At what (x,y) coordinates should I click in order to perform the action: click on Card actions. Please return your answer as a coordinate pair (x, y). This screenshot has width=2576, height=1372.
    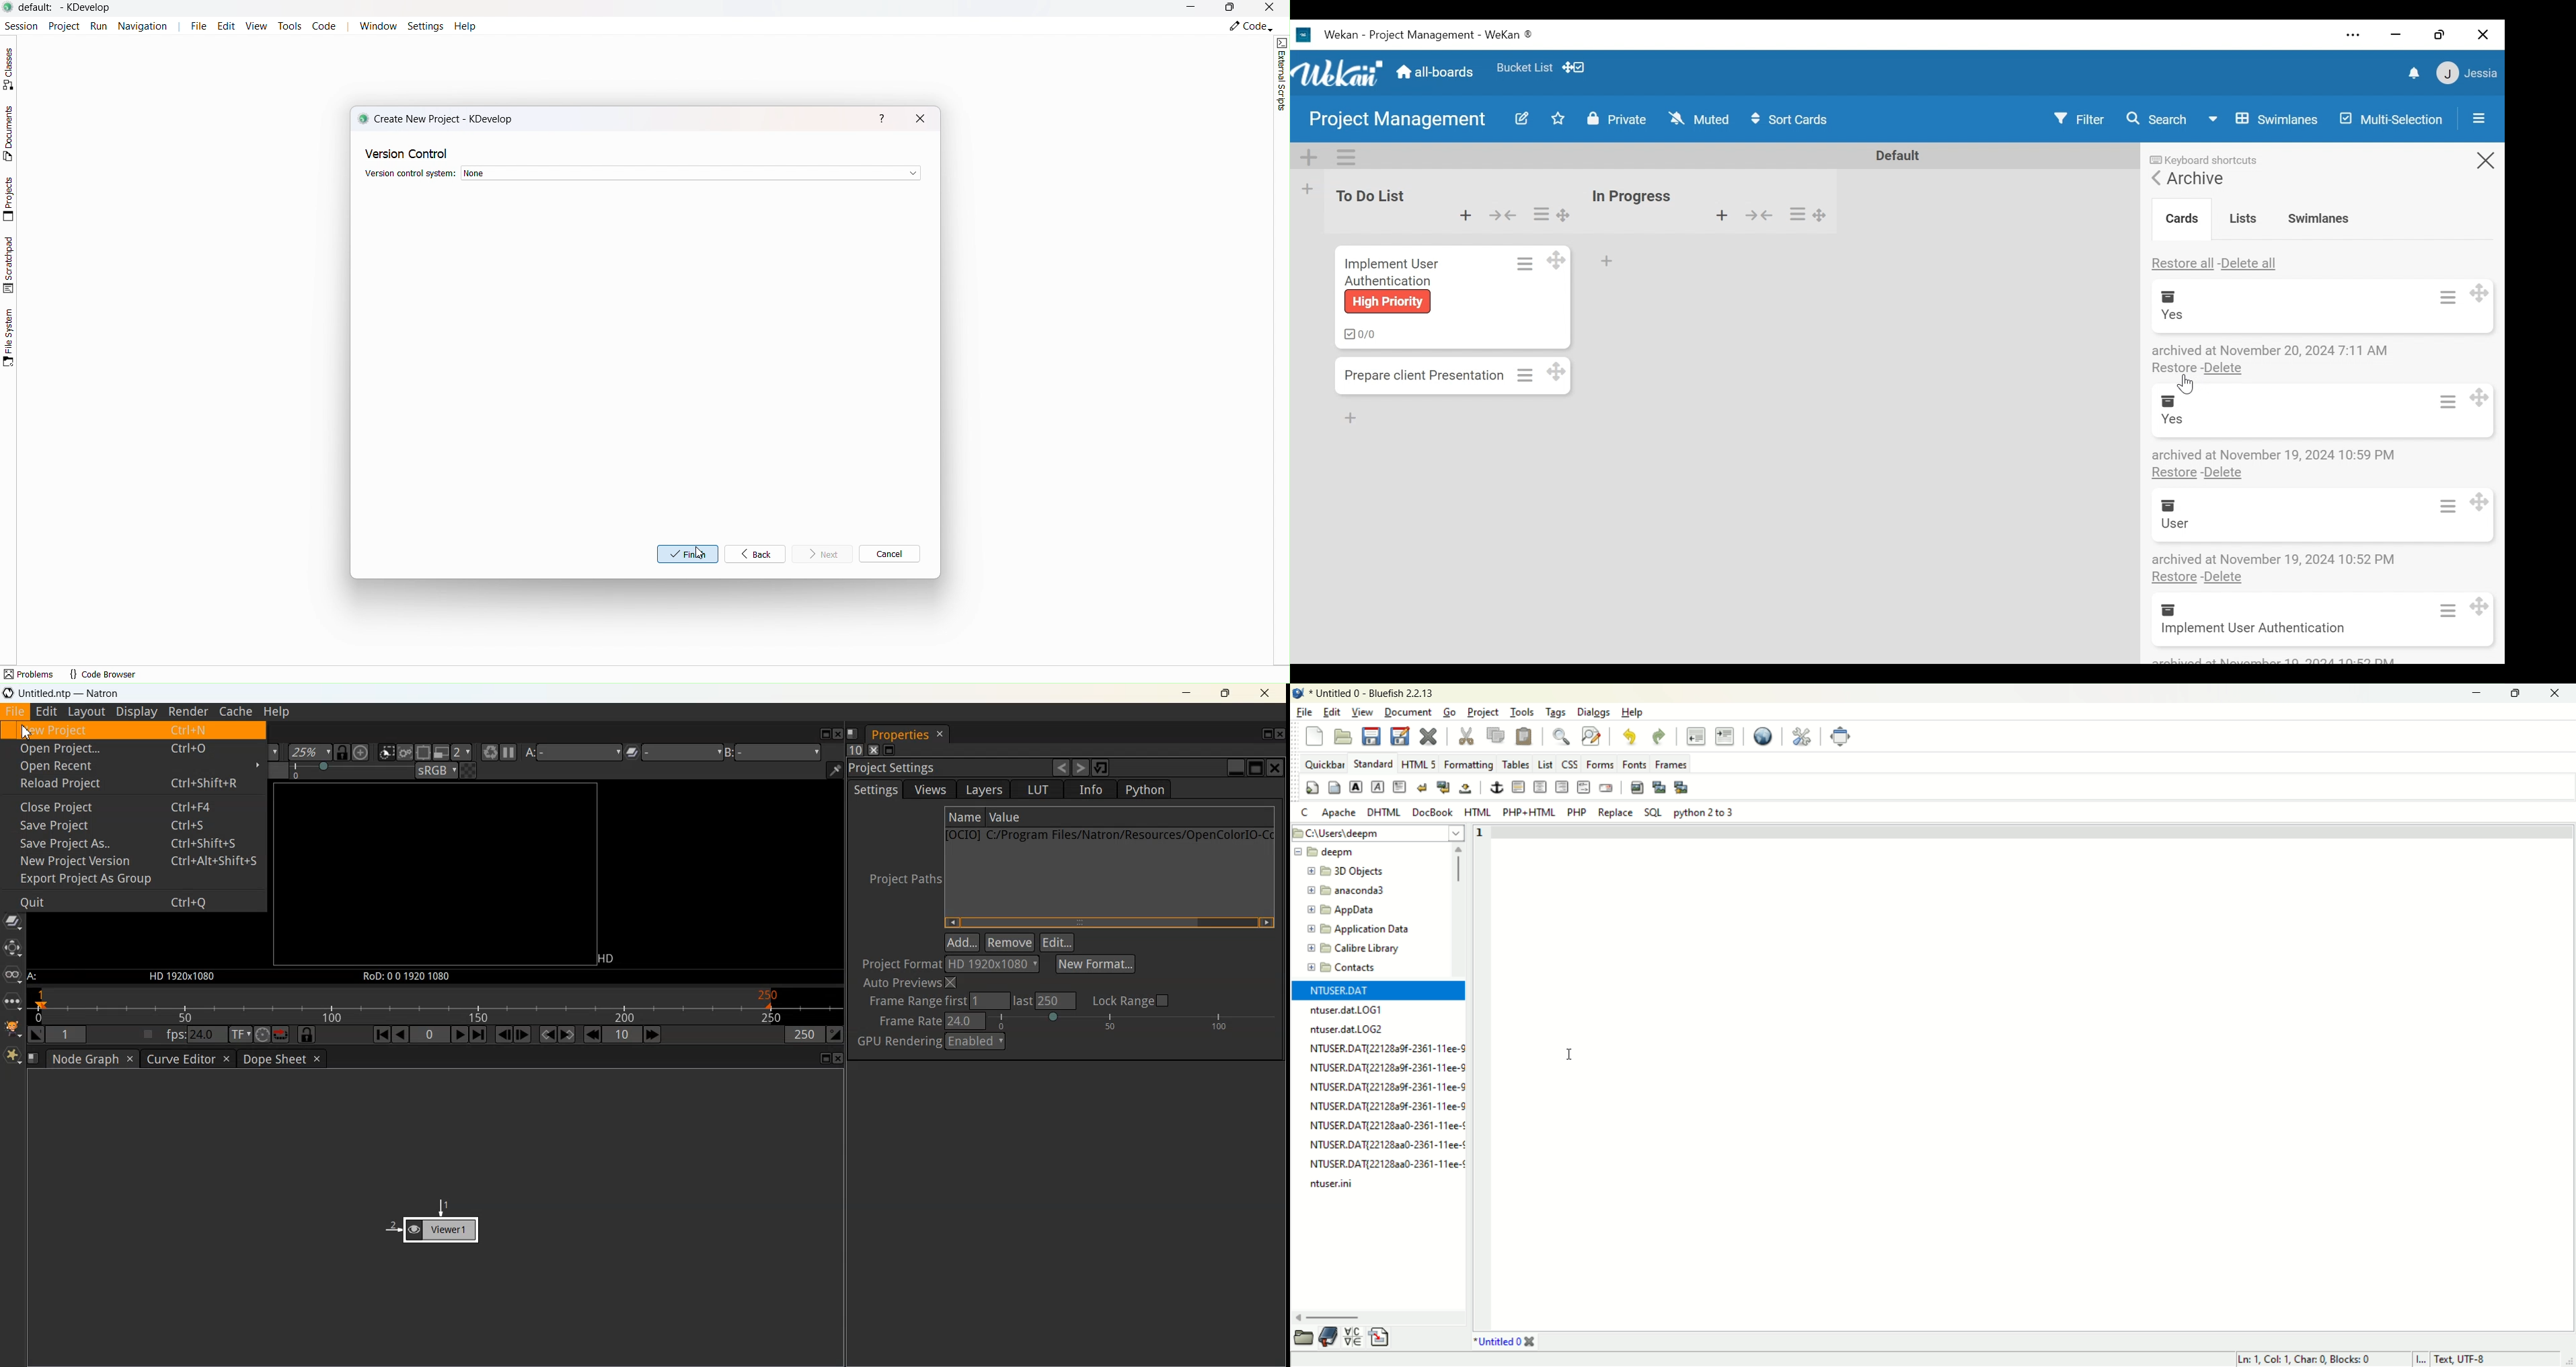
    Looking at the image, I should click on (2438, 610).